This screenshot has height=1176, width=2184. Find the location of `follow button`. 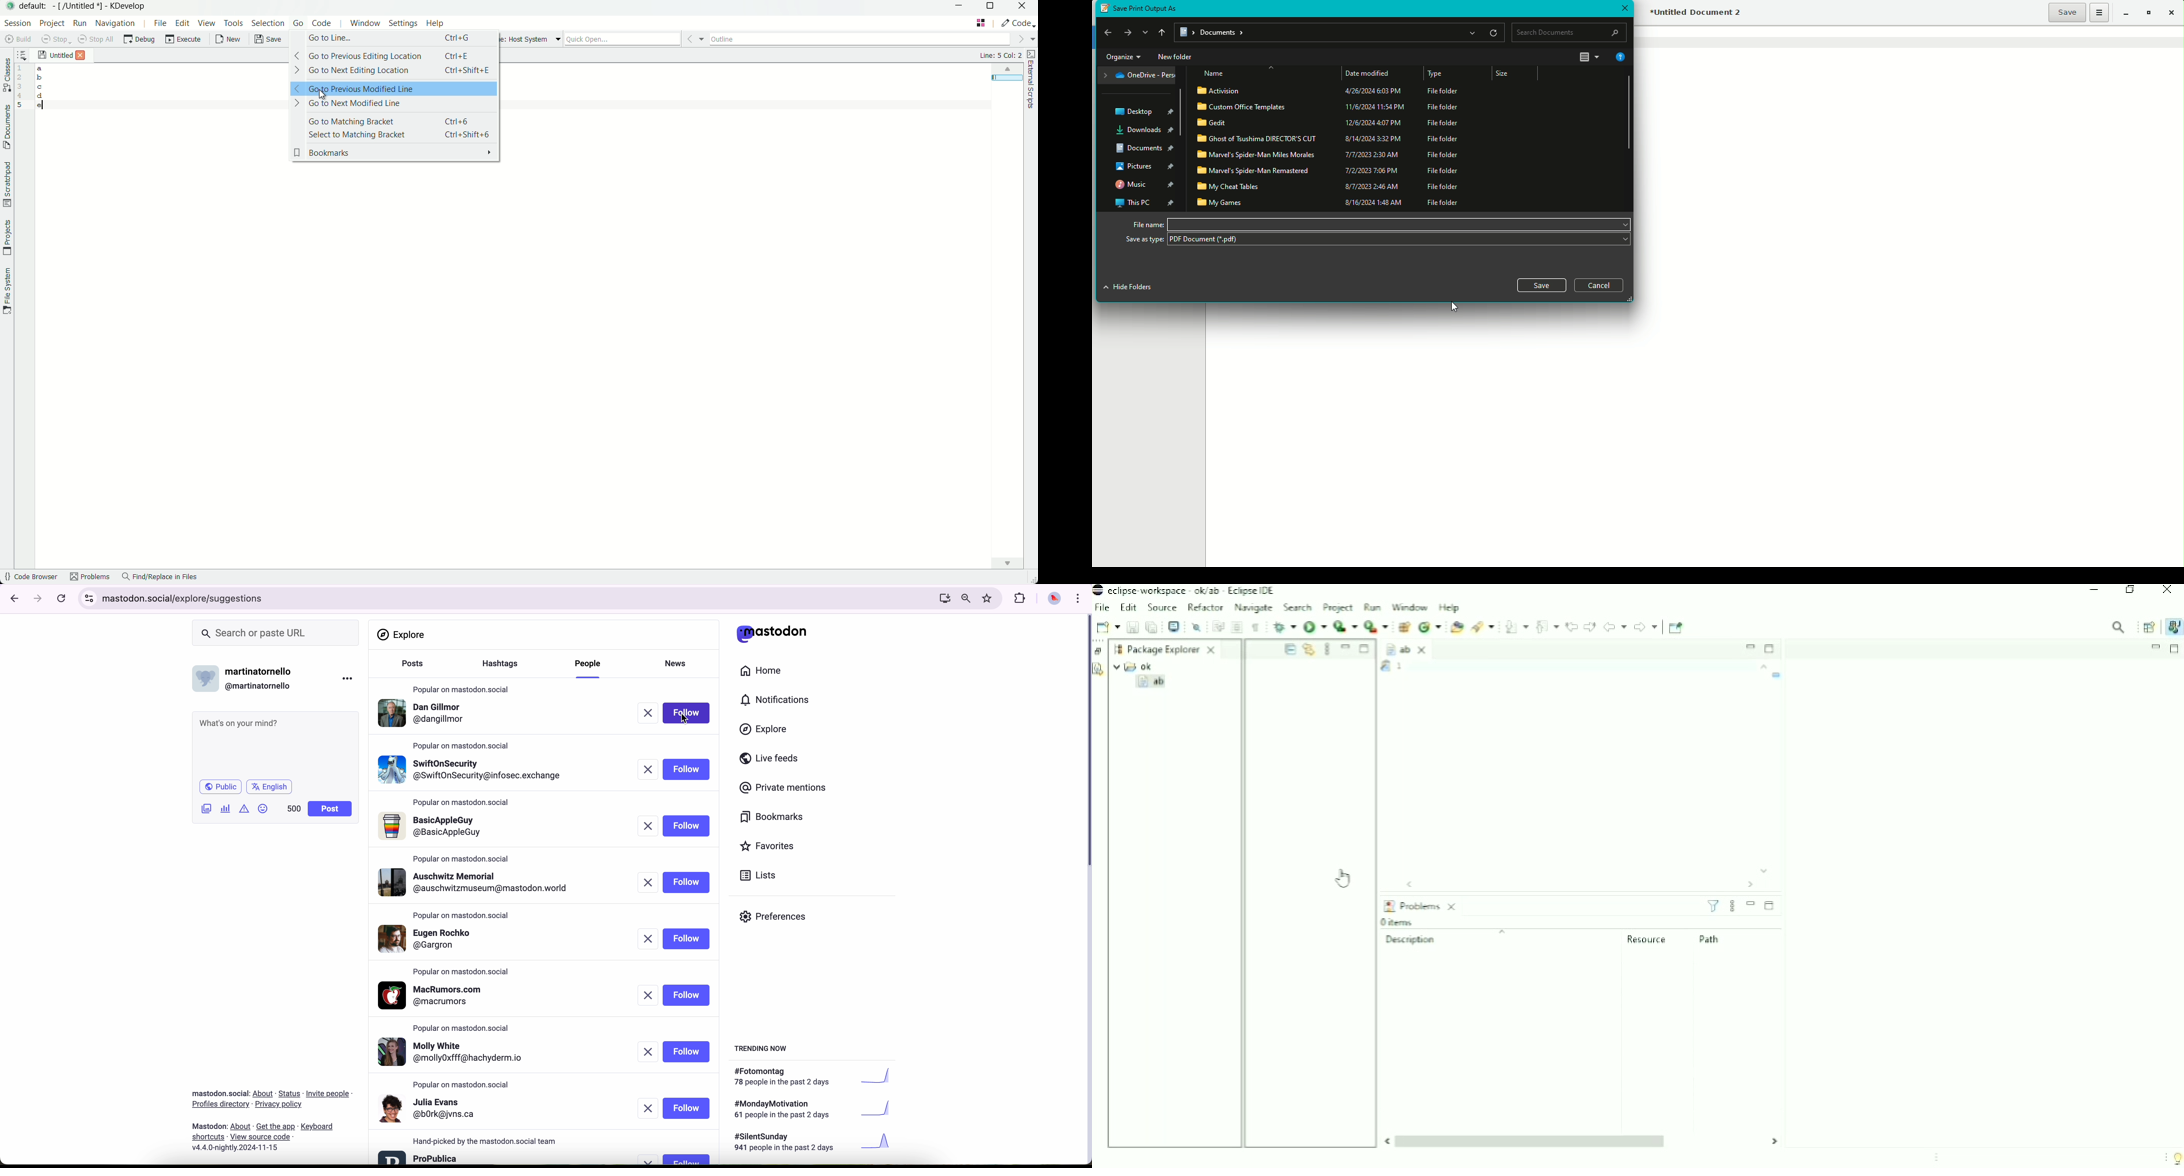

follow button is located at coordinates (686, 1052).